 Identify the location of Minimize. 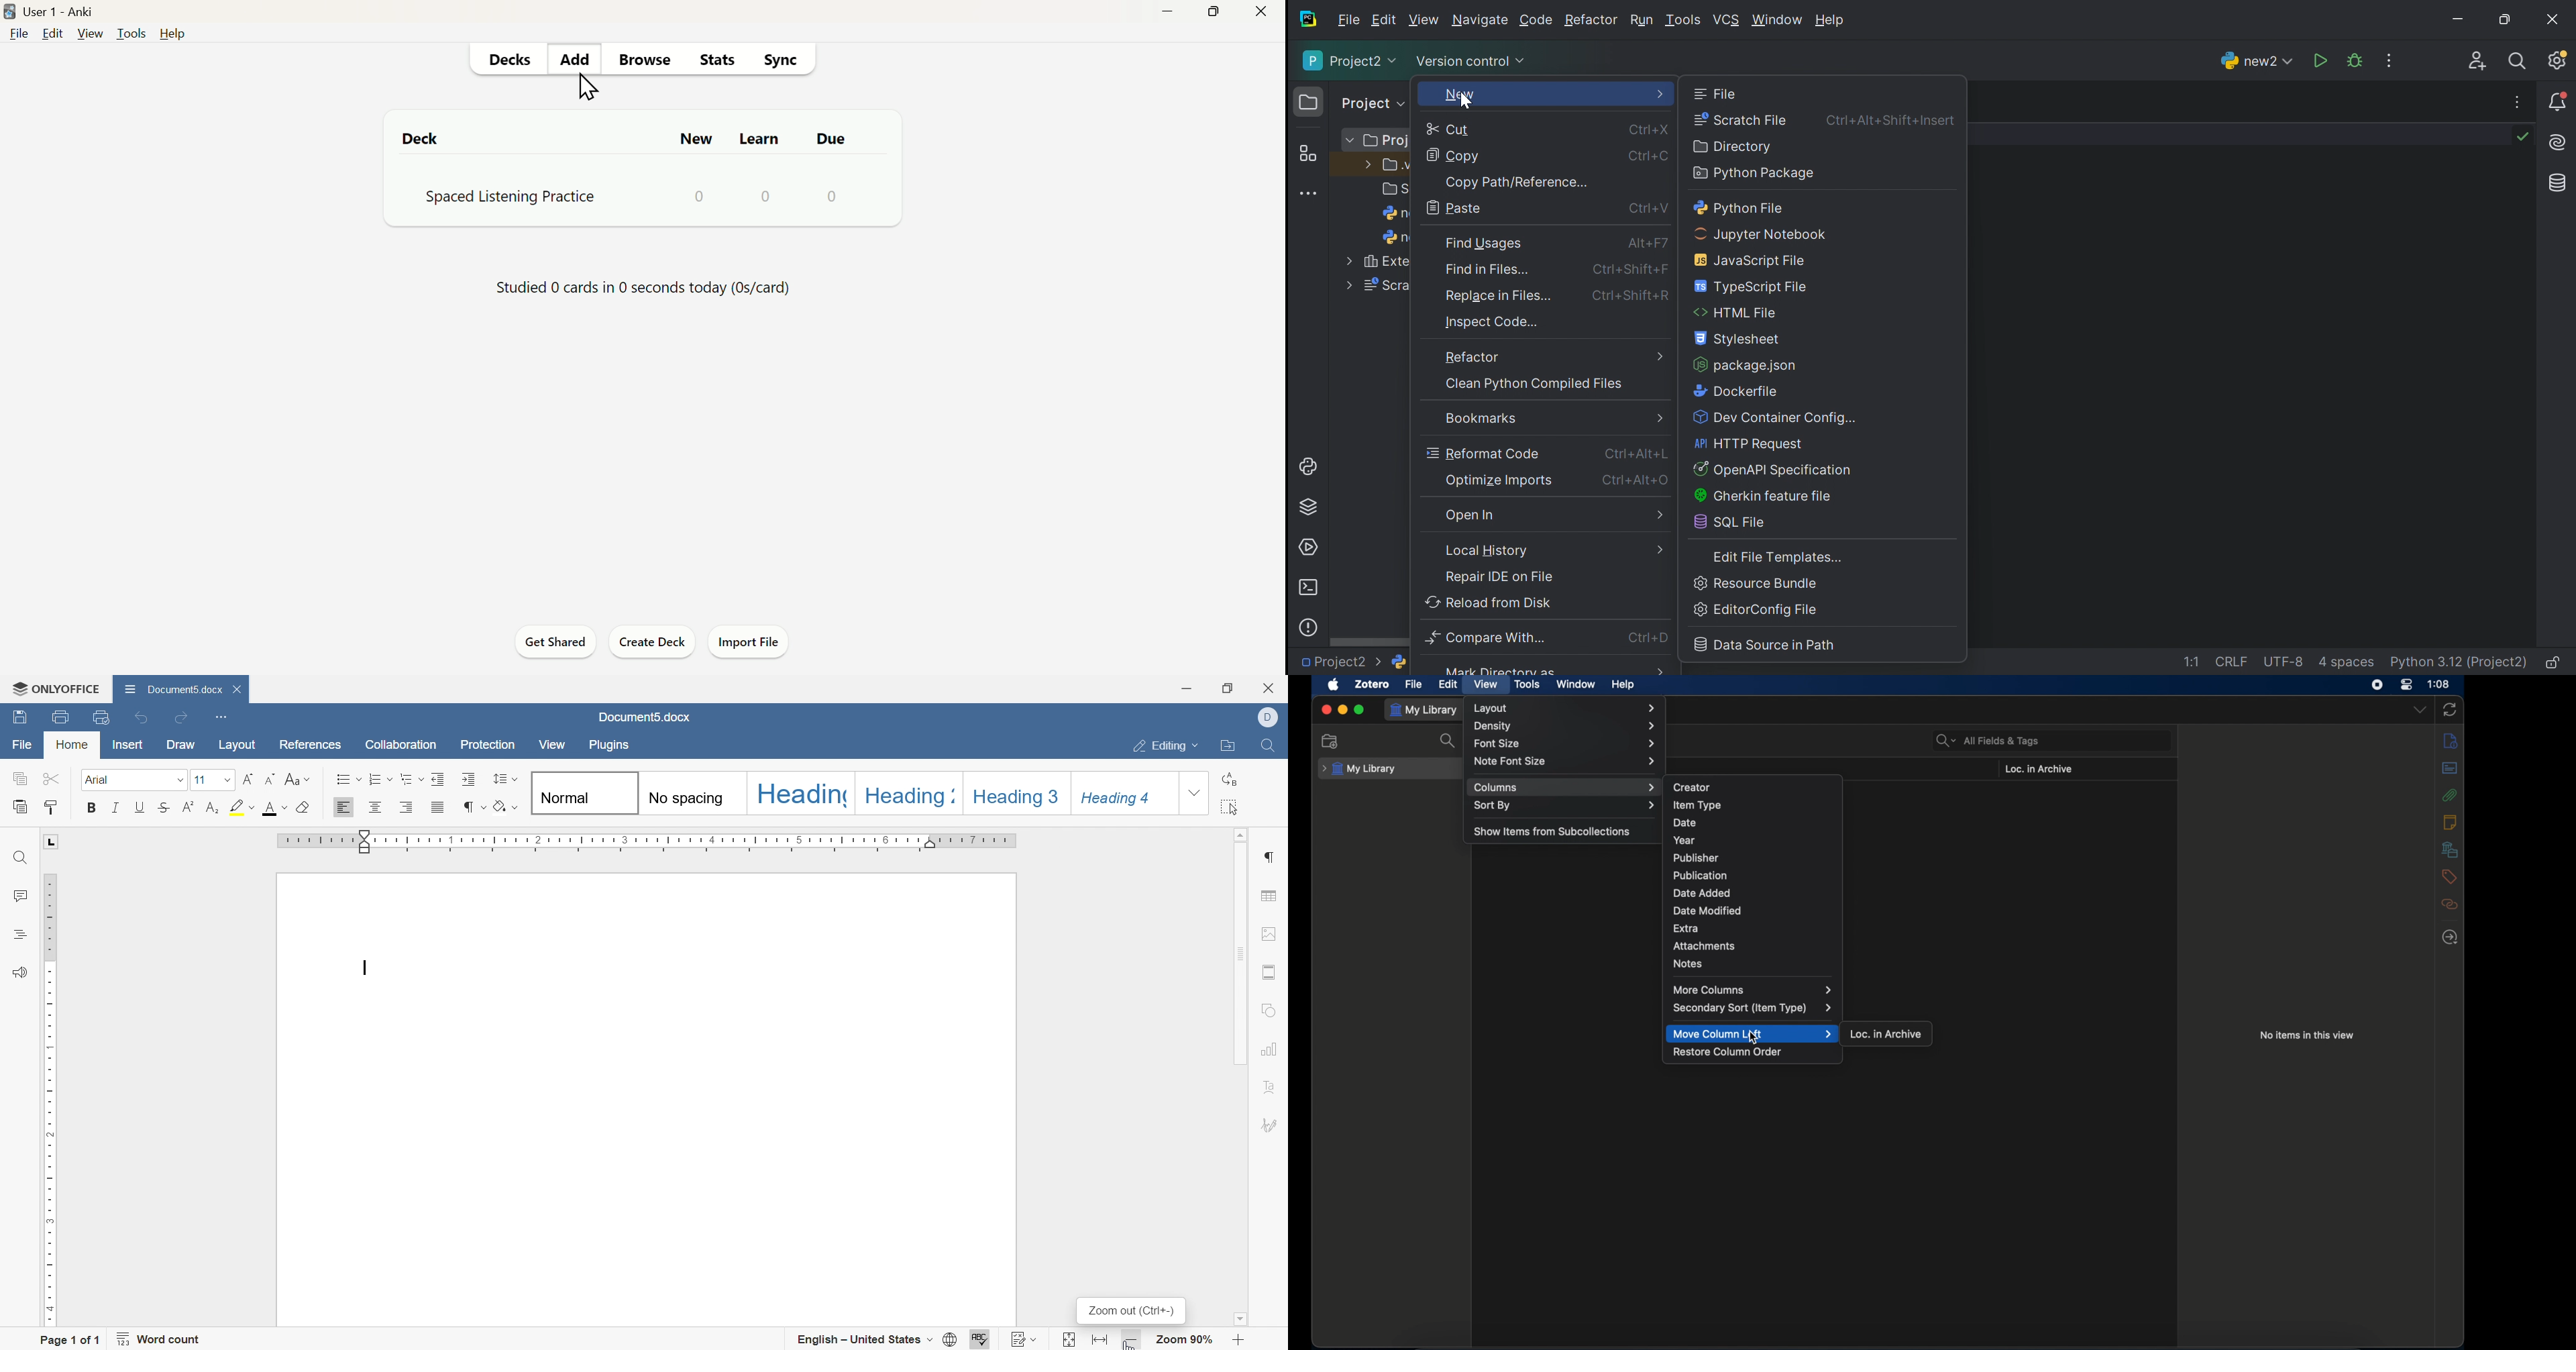
(2461, 19).